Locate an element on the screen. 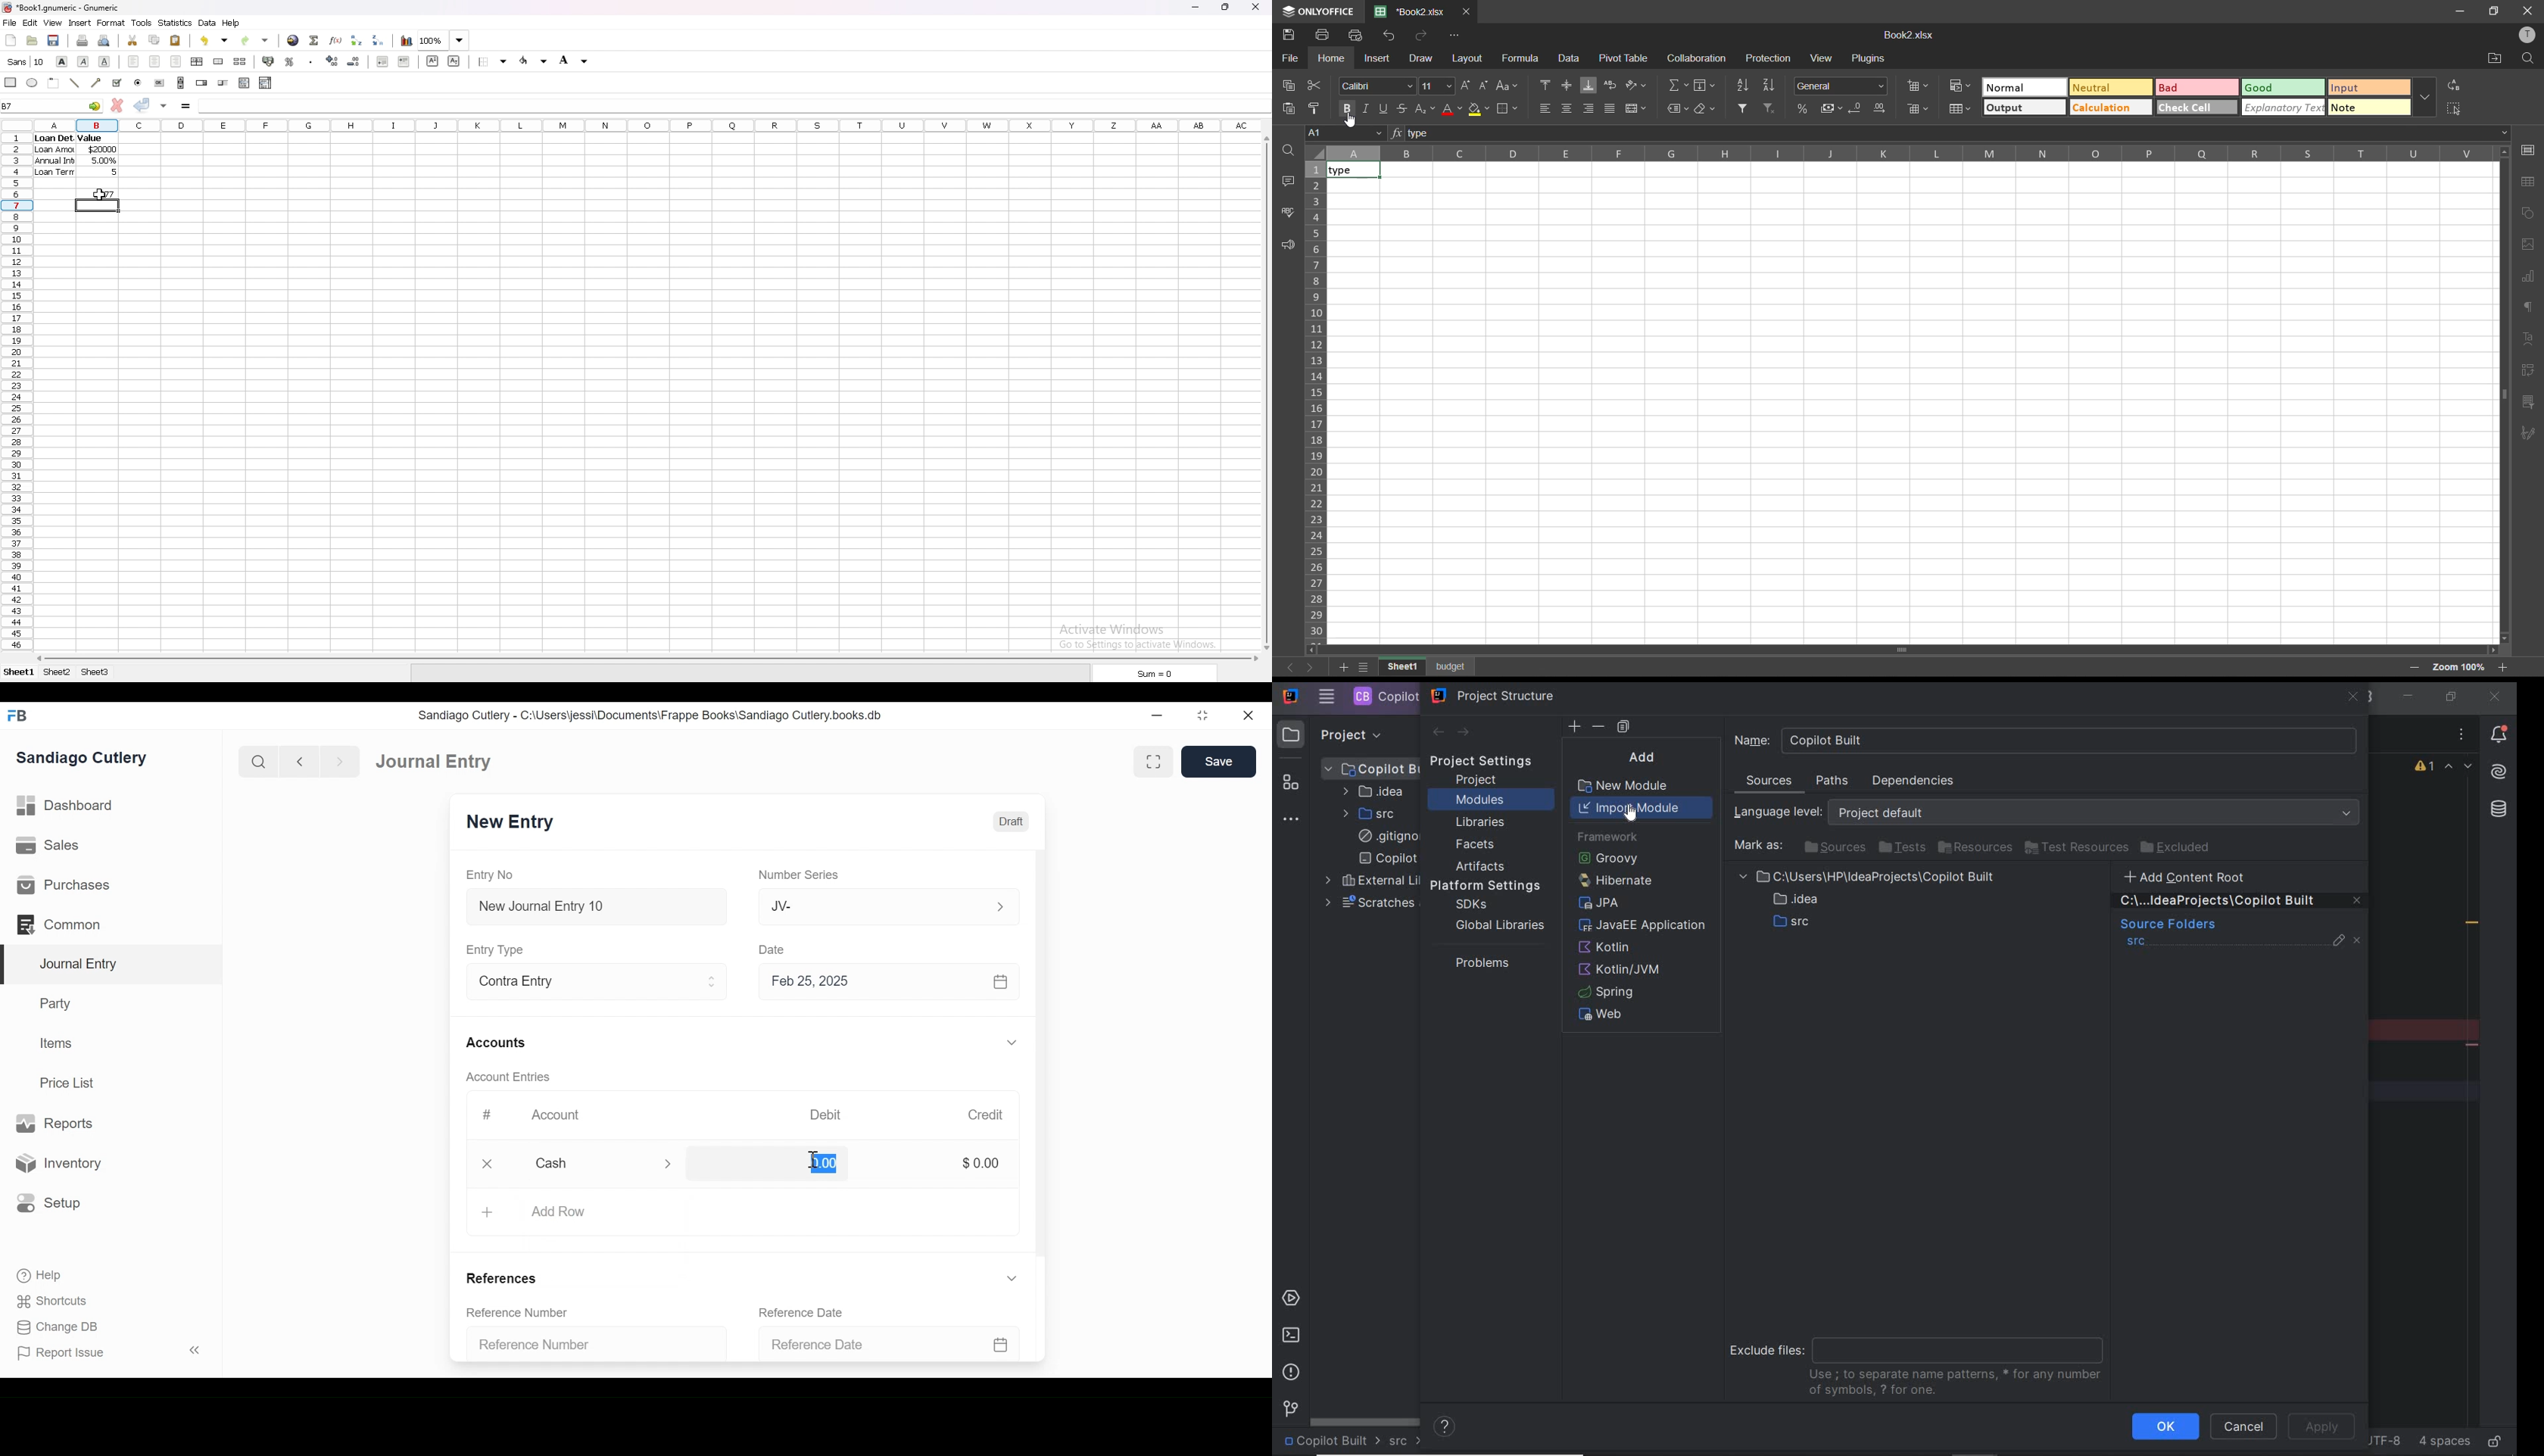 Image resolution: width=2548 pixels, height=1456 pixels. paste is located at coordinates (175, 40).